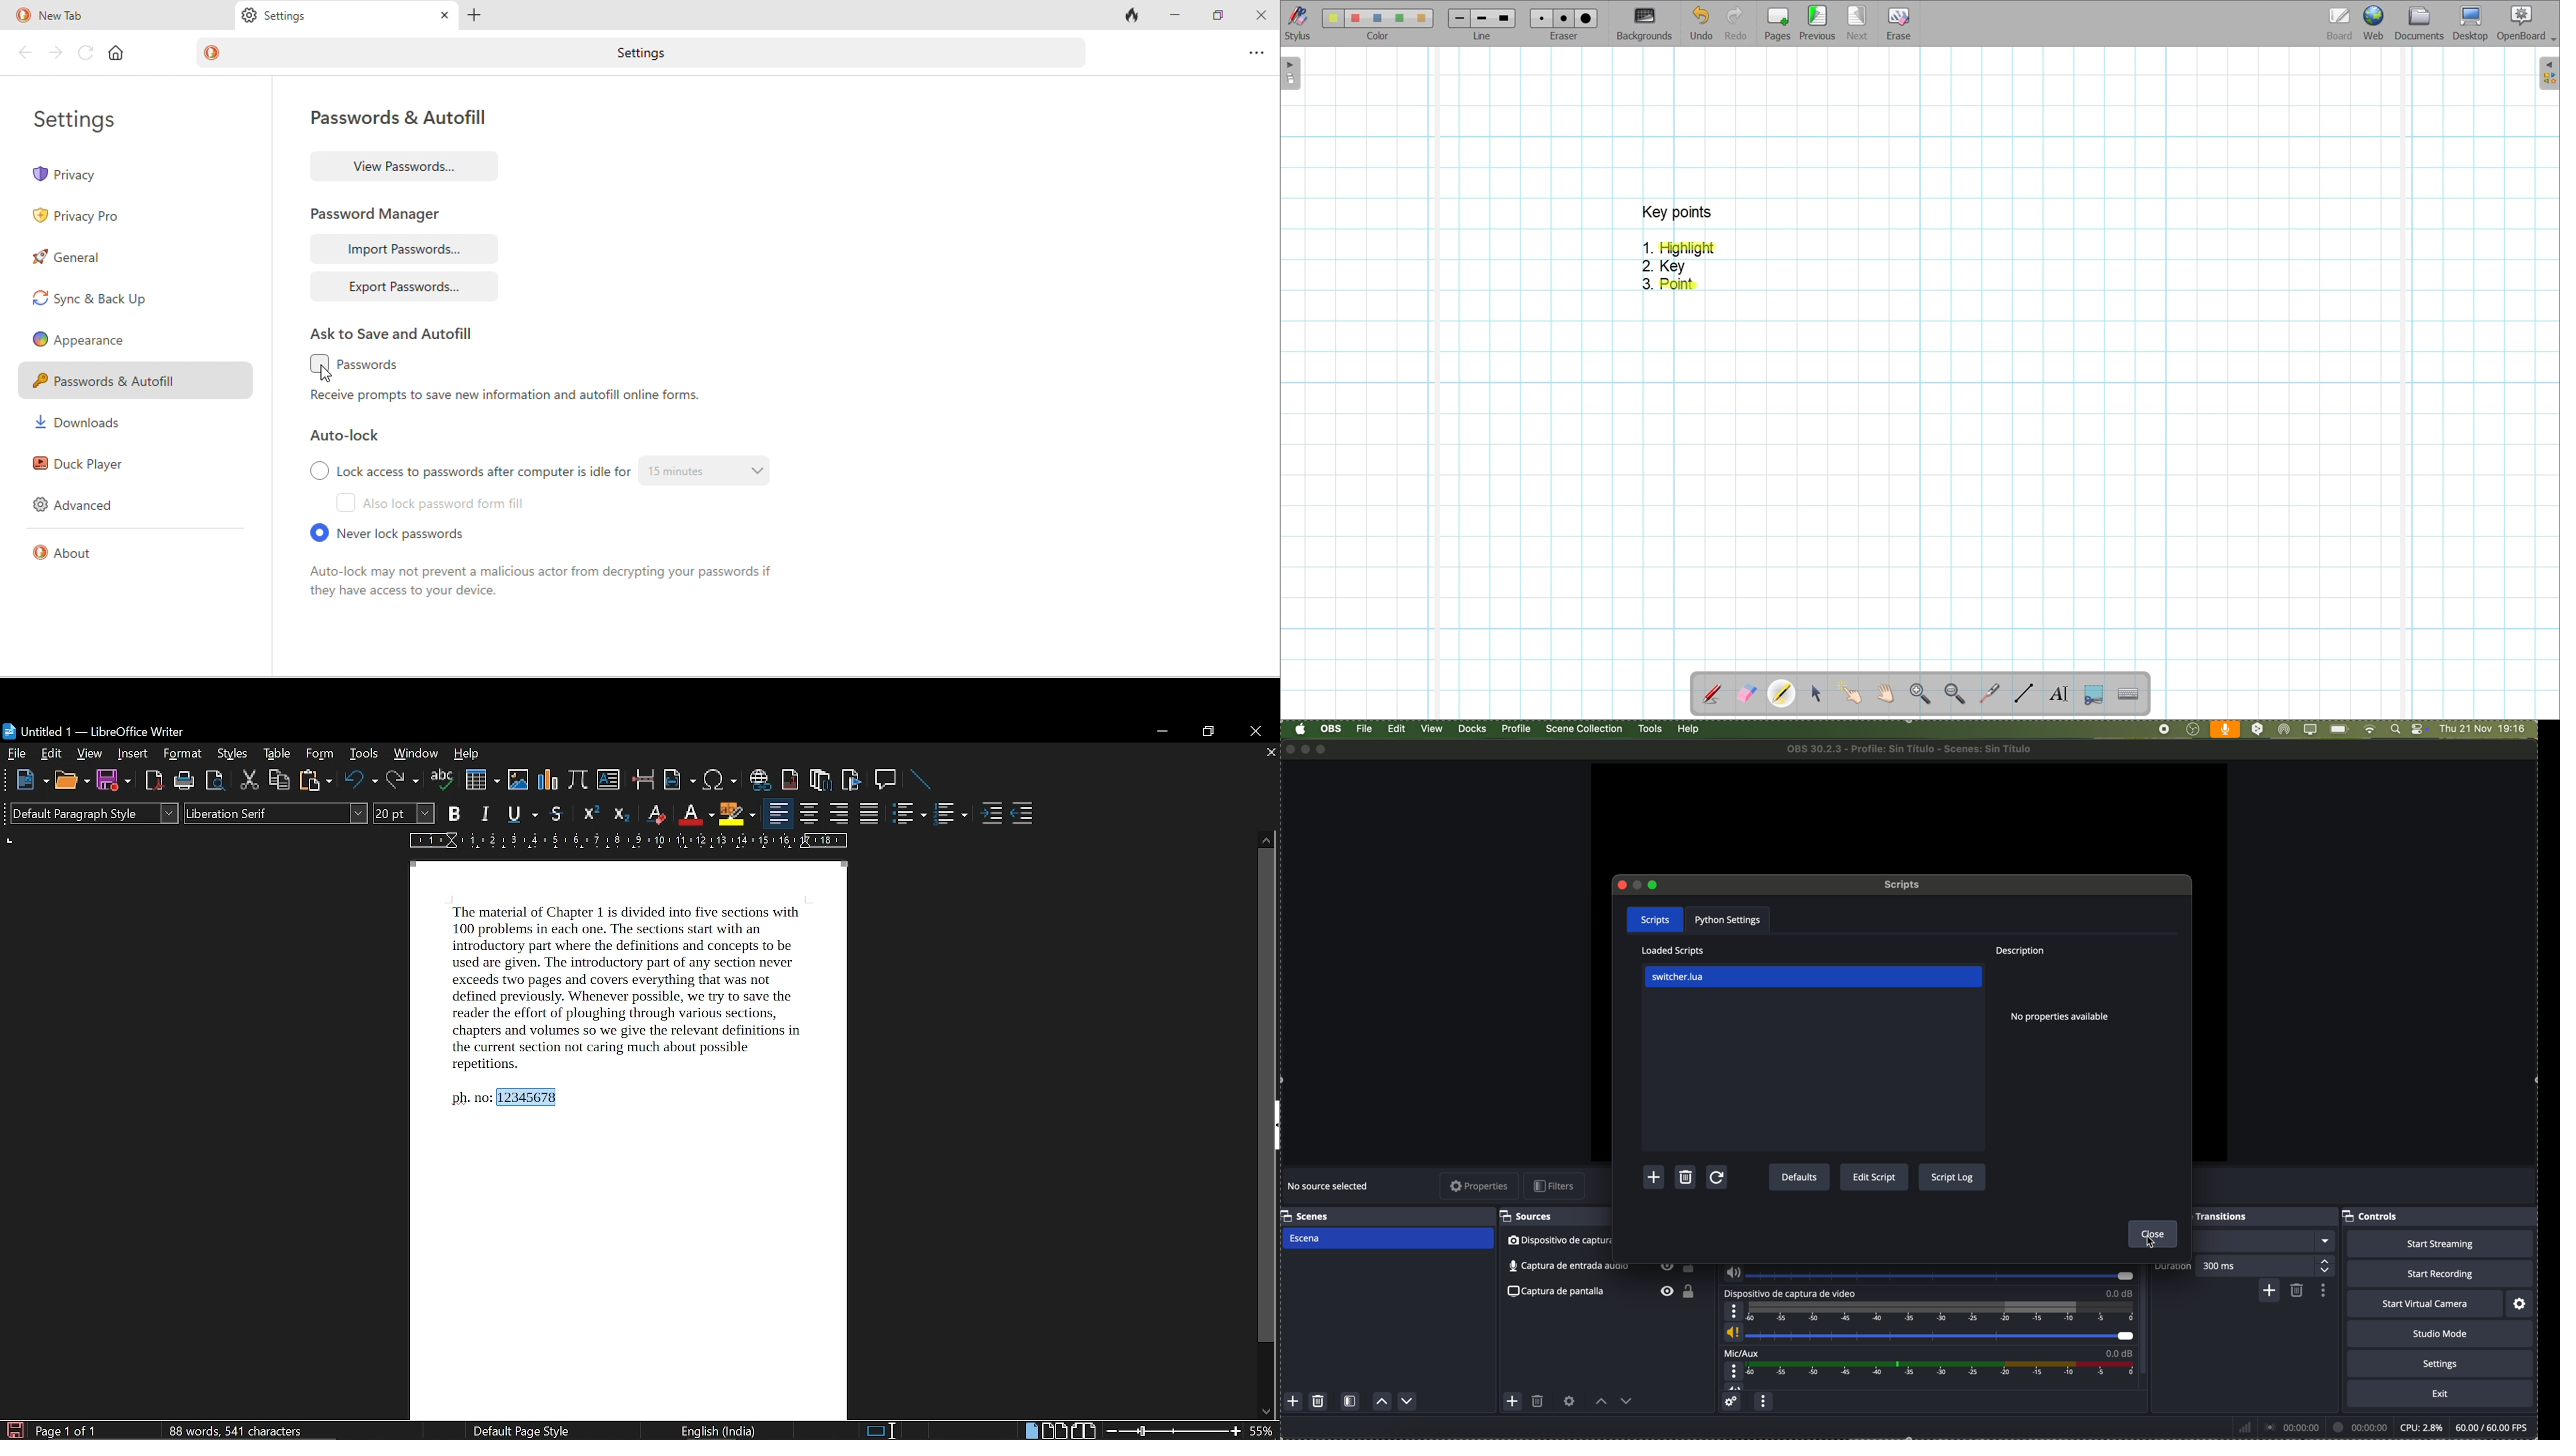 Image resolution: width=2576 pixels, height=1456 pixels. Describe the element at coordinates (2269, 1292) in the screenshot. I see `add configurable transition` at that location.